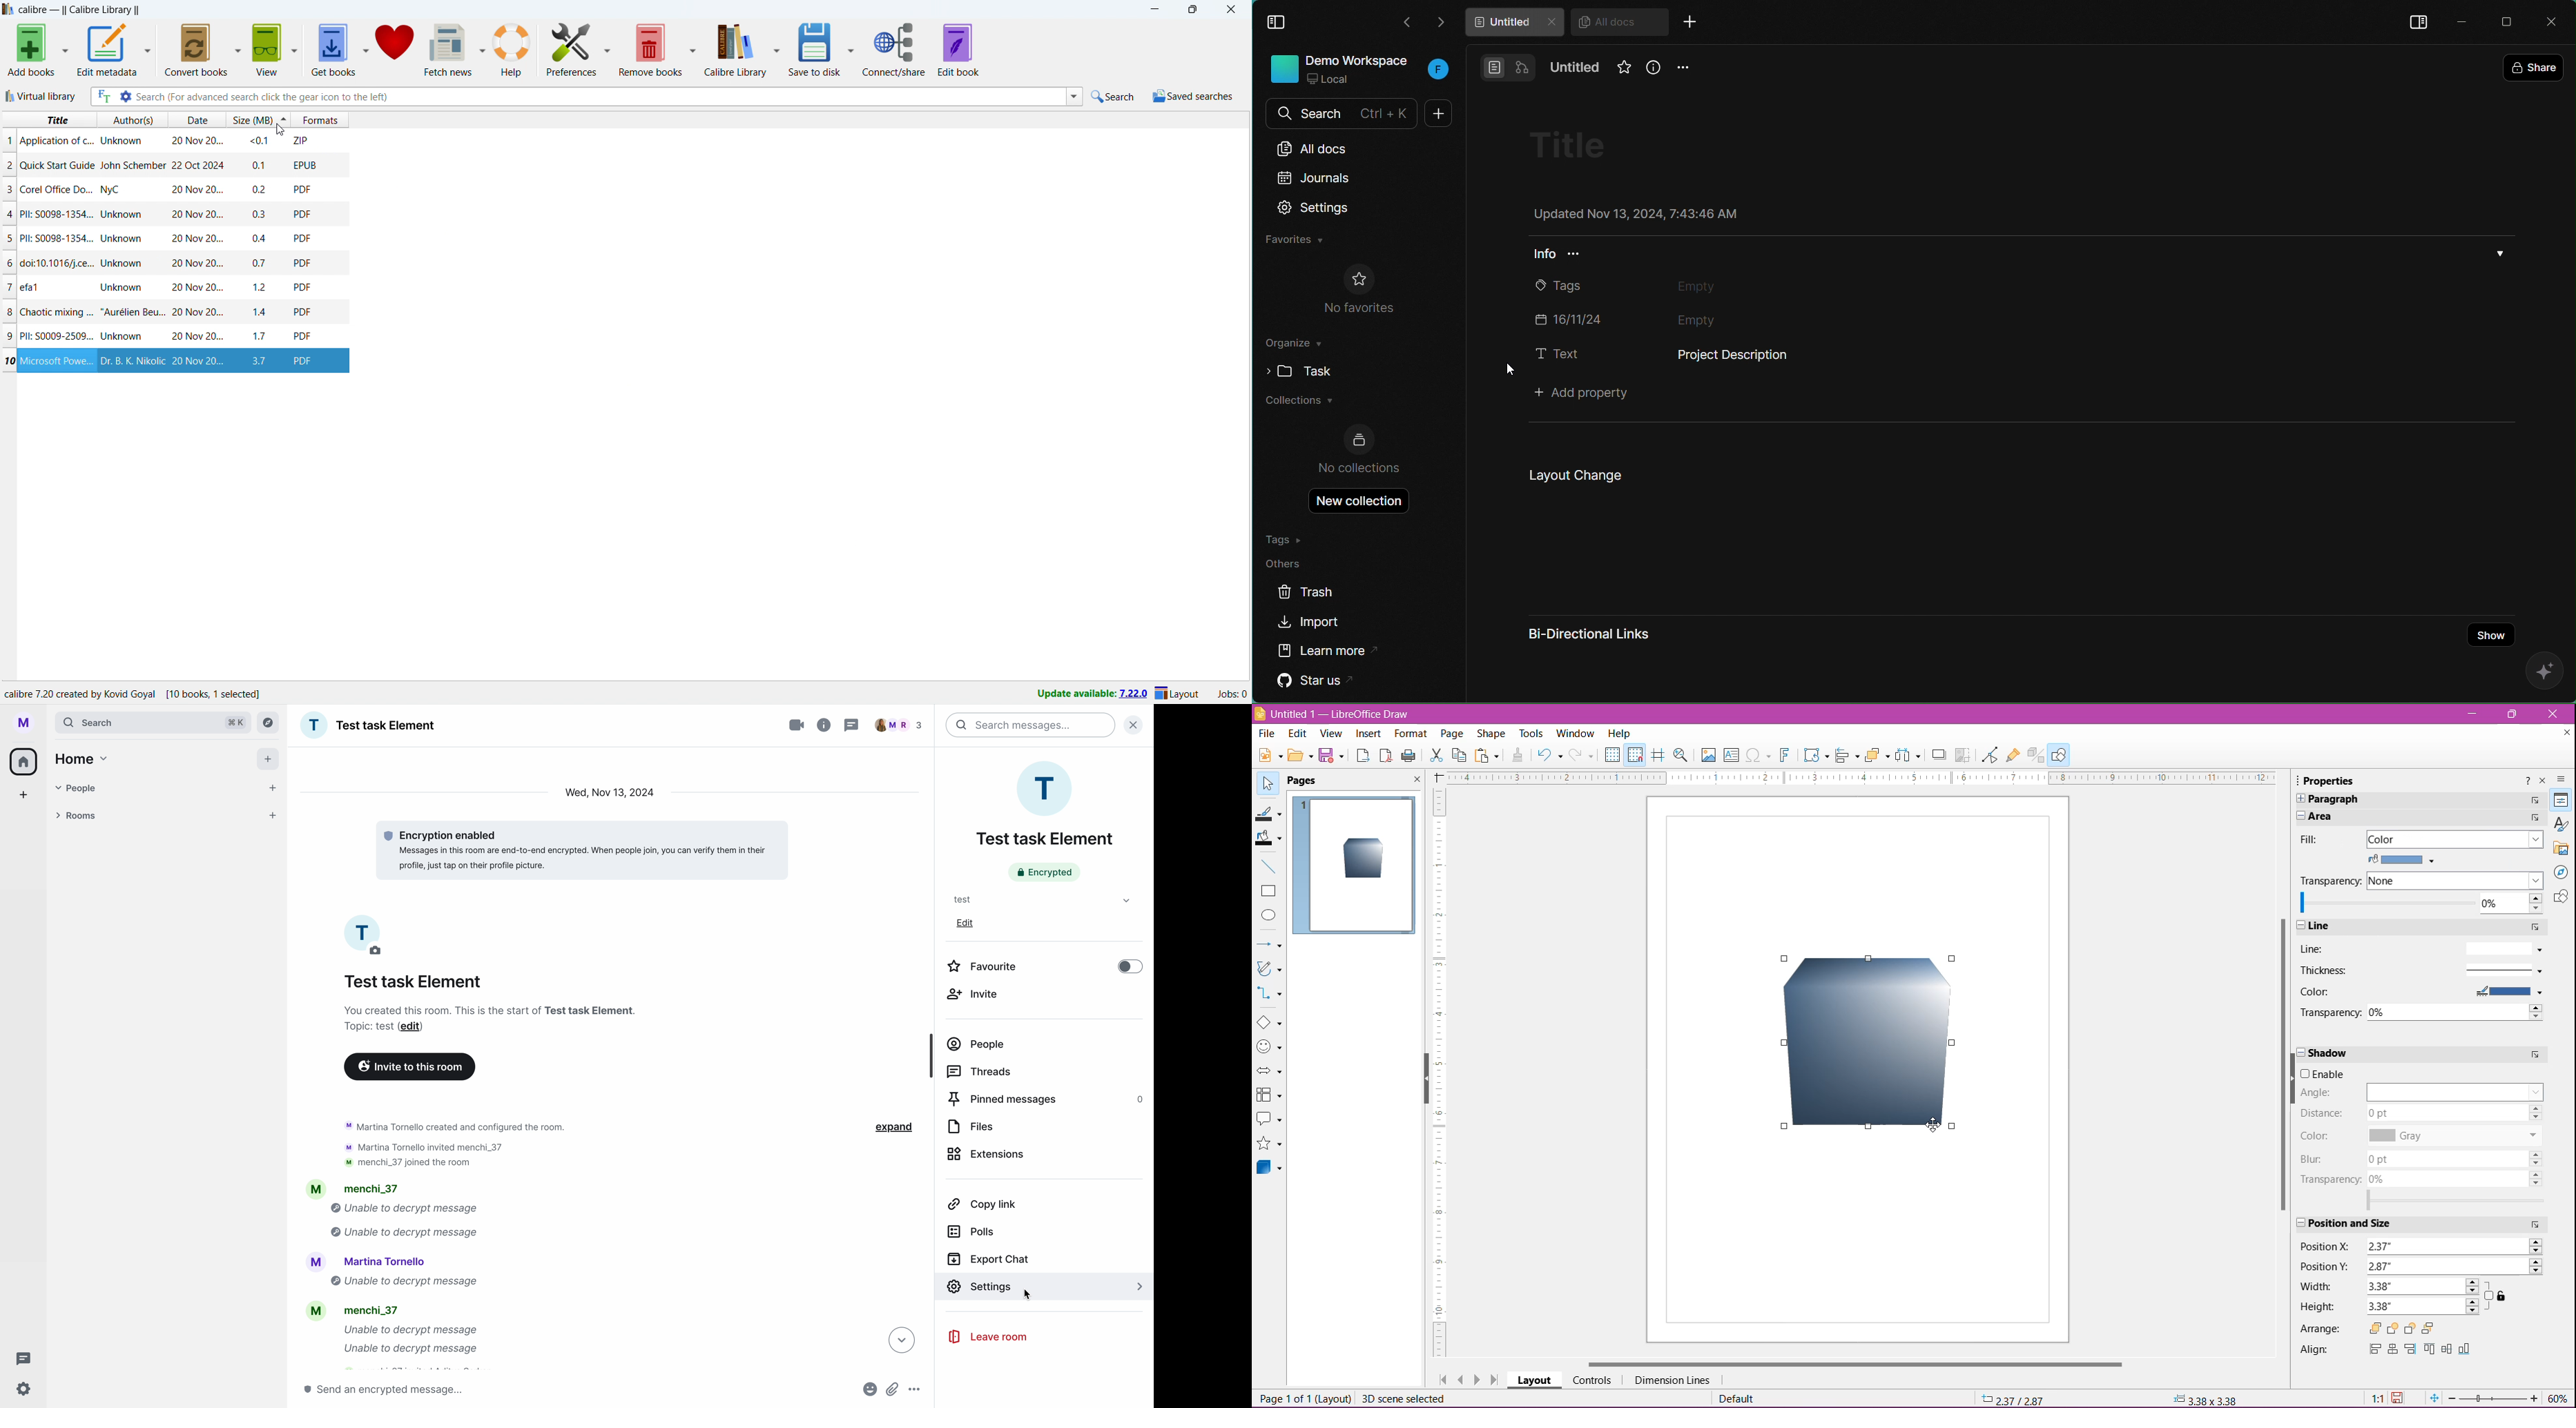 The height and width of the screenshot is (1428, 2576). I want to click on convert books, so click(196, 50).